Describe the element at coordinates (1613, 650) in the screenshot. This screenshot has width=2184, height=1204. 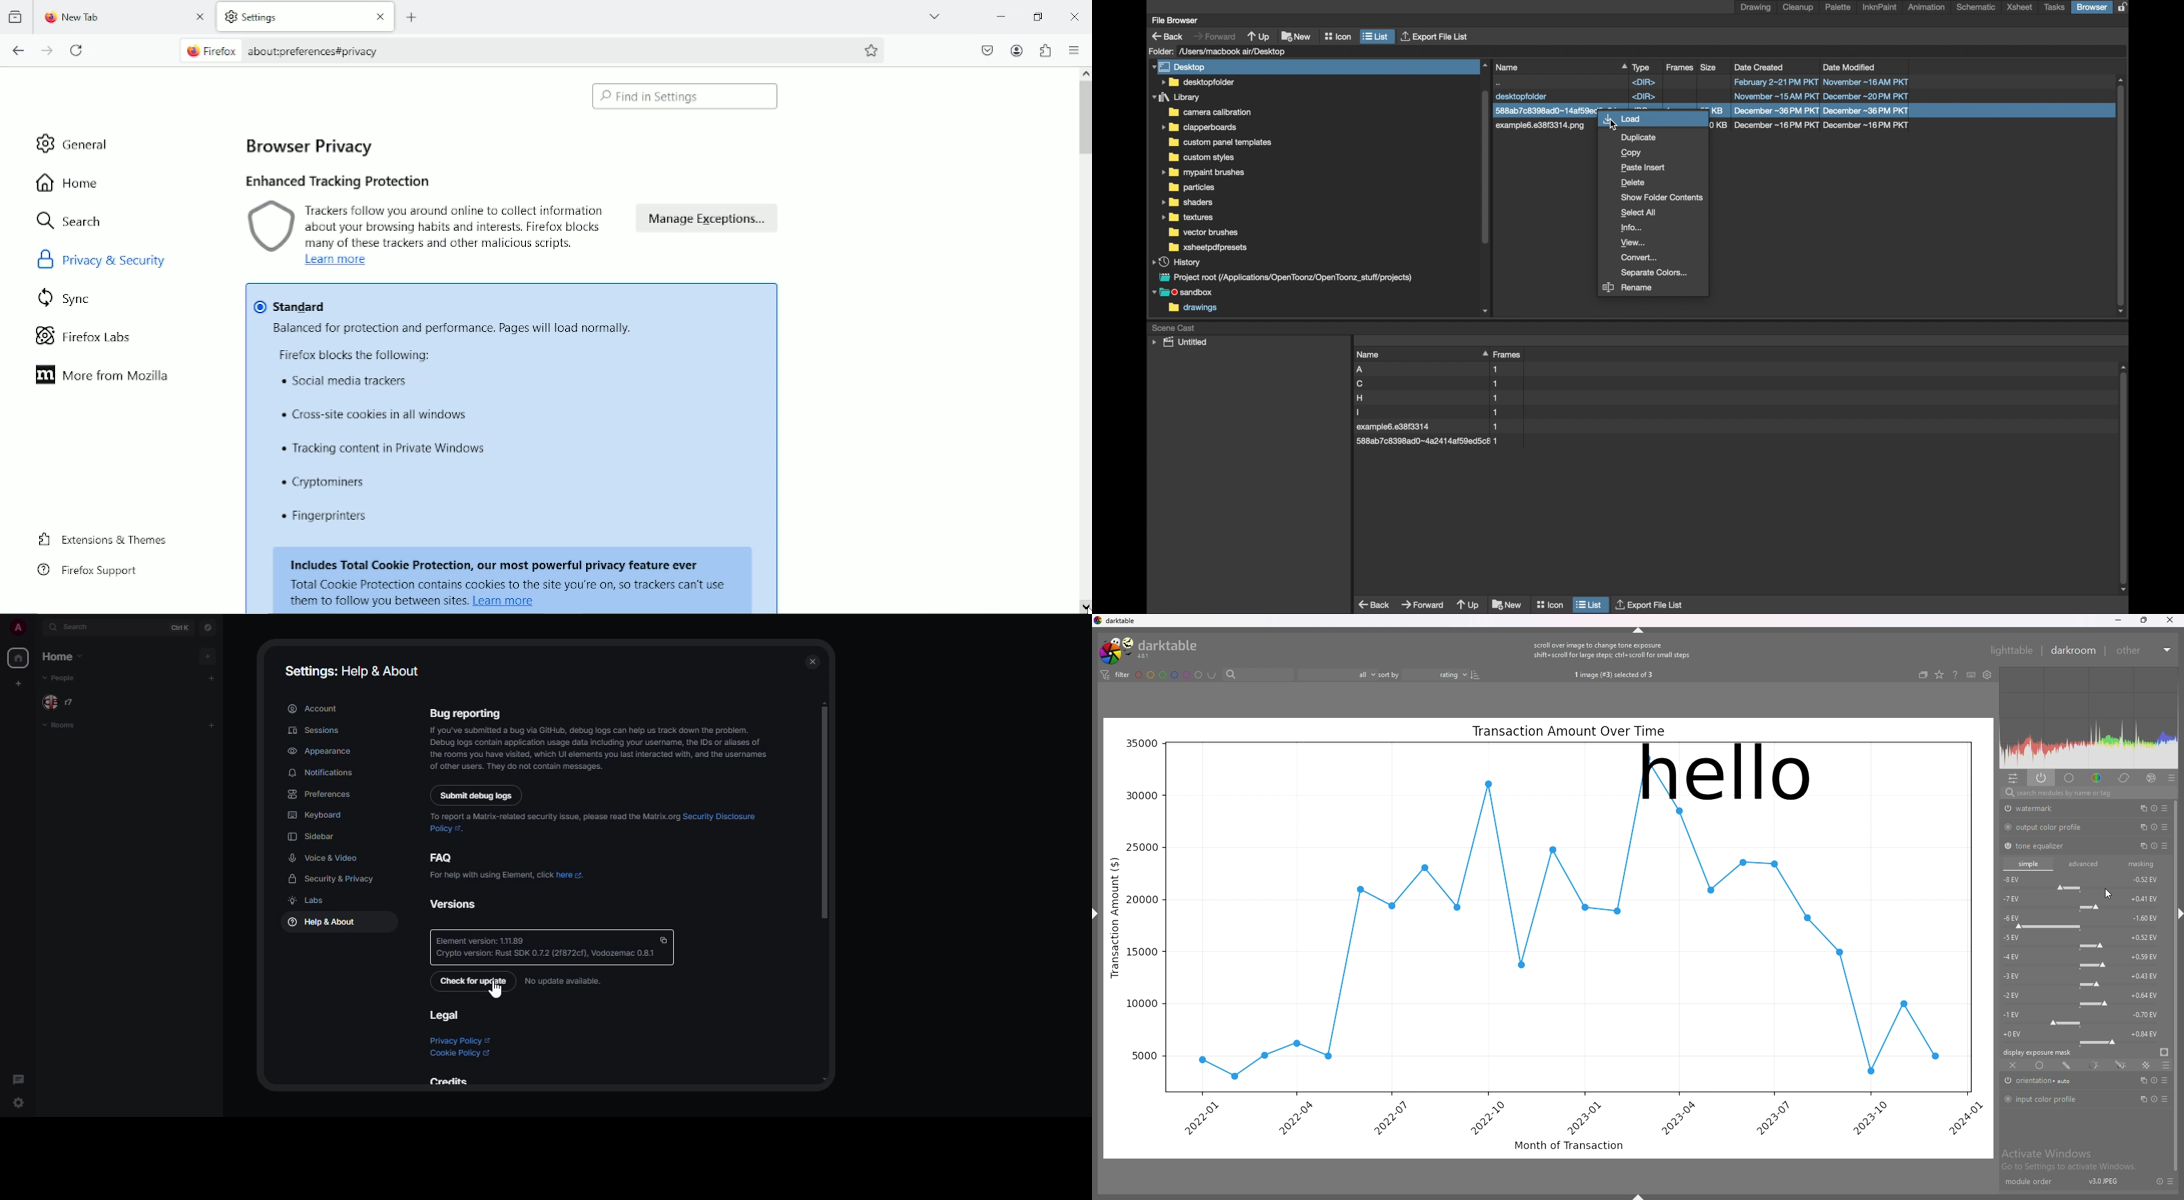
I see `scroll over image to change tone exposure shift+scroll for large steps; ctrl+ scroll for small steps.` at that location.